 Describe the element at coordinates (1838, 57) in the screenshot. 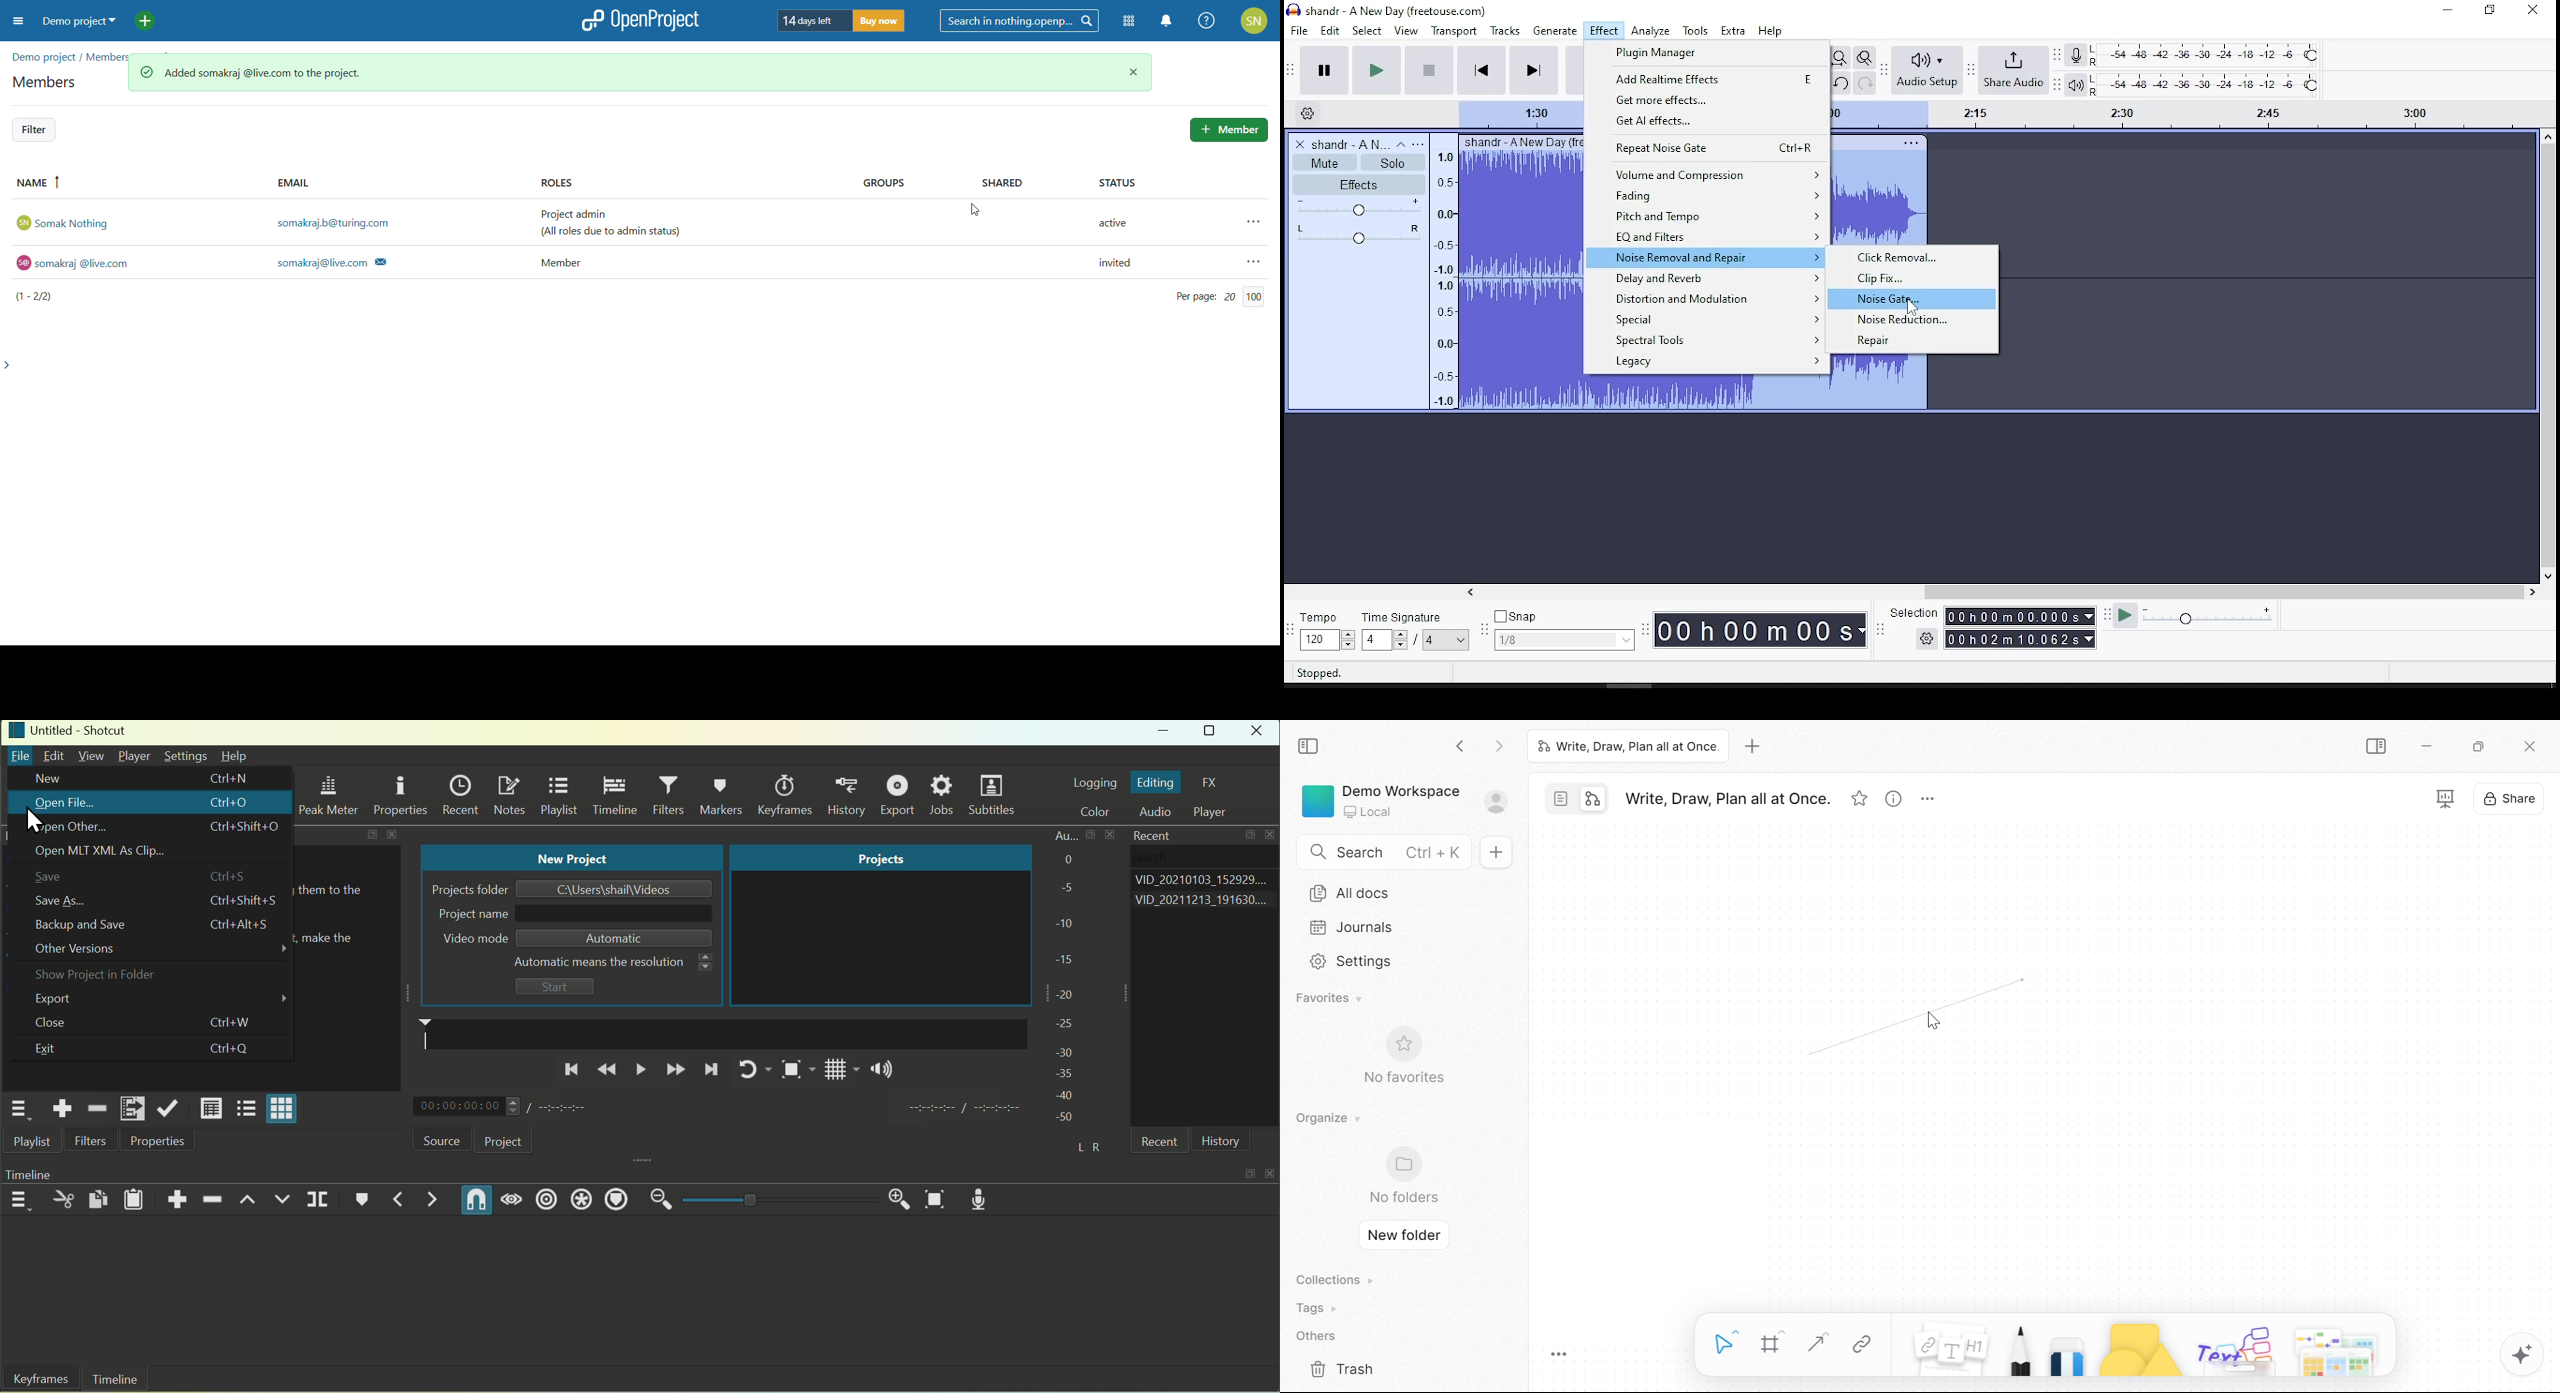

I see `fit project to width` at that location.